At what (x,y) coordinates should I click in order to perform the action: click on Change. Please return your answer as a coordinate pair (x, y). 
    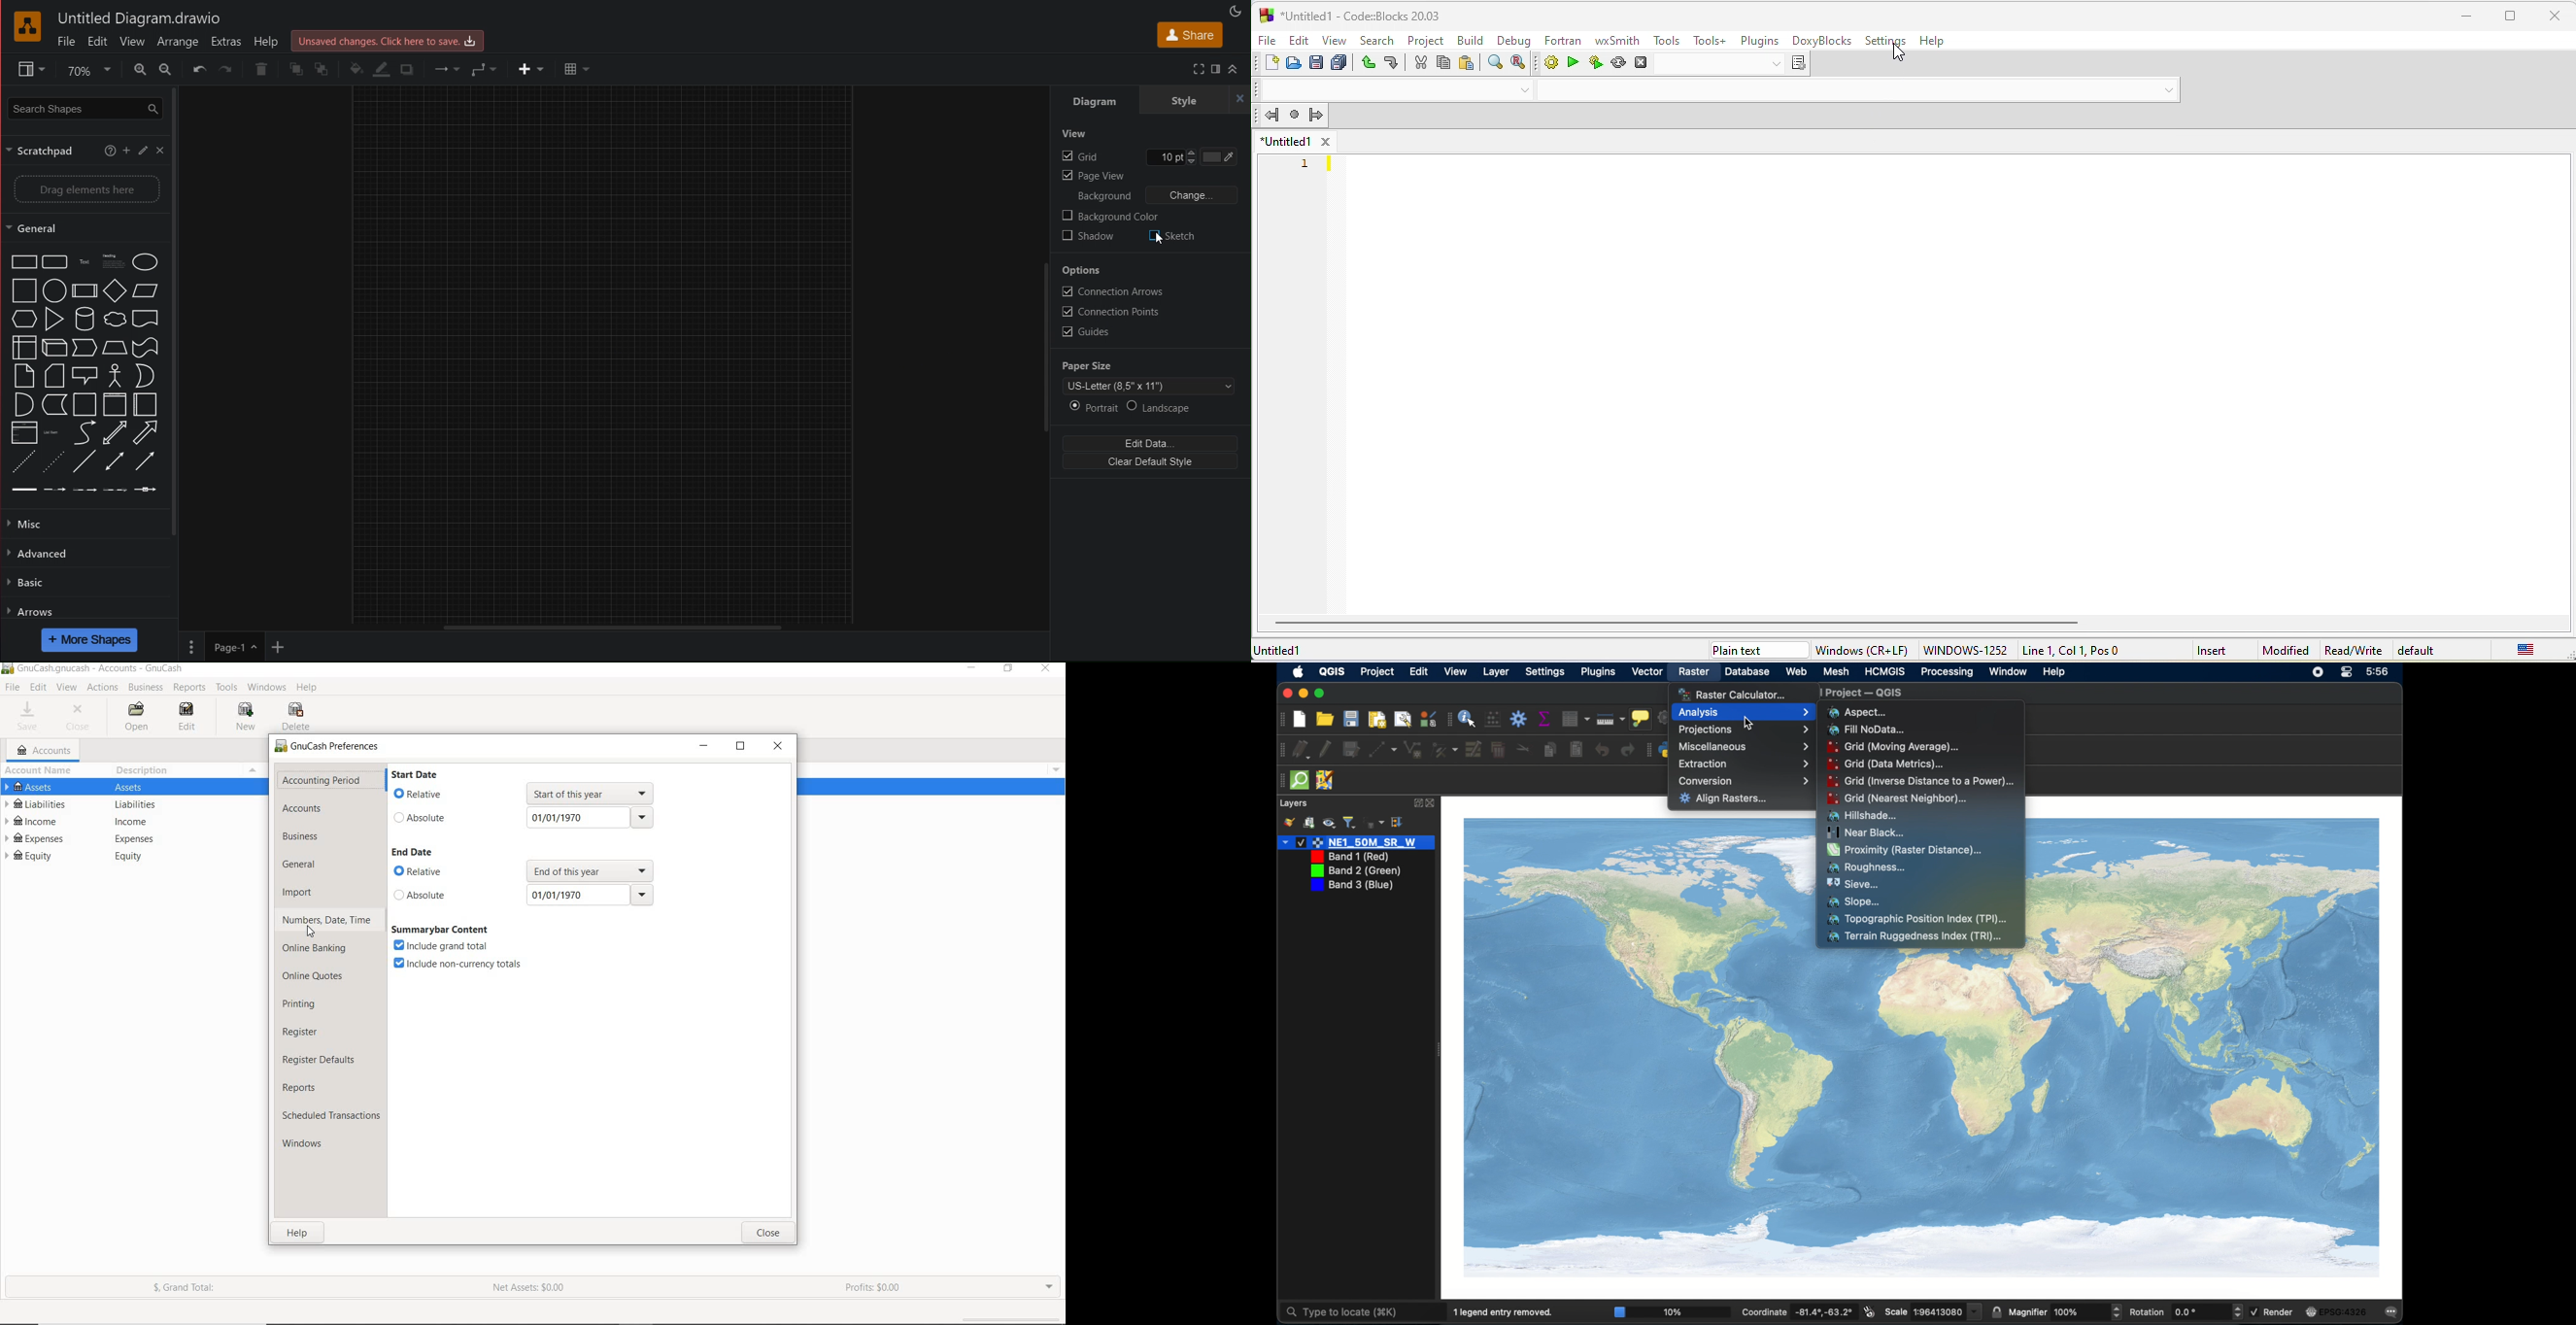
    Looking at the image, I should click on (1198, 194).